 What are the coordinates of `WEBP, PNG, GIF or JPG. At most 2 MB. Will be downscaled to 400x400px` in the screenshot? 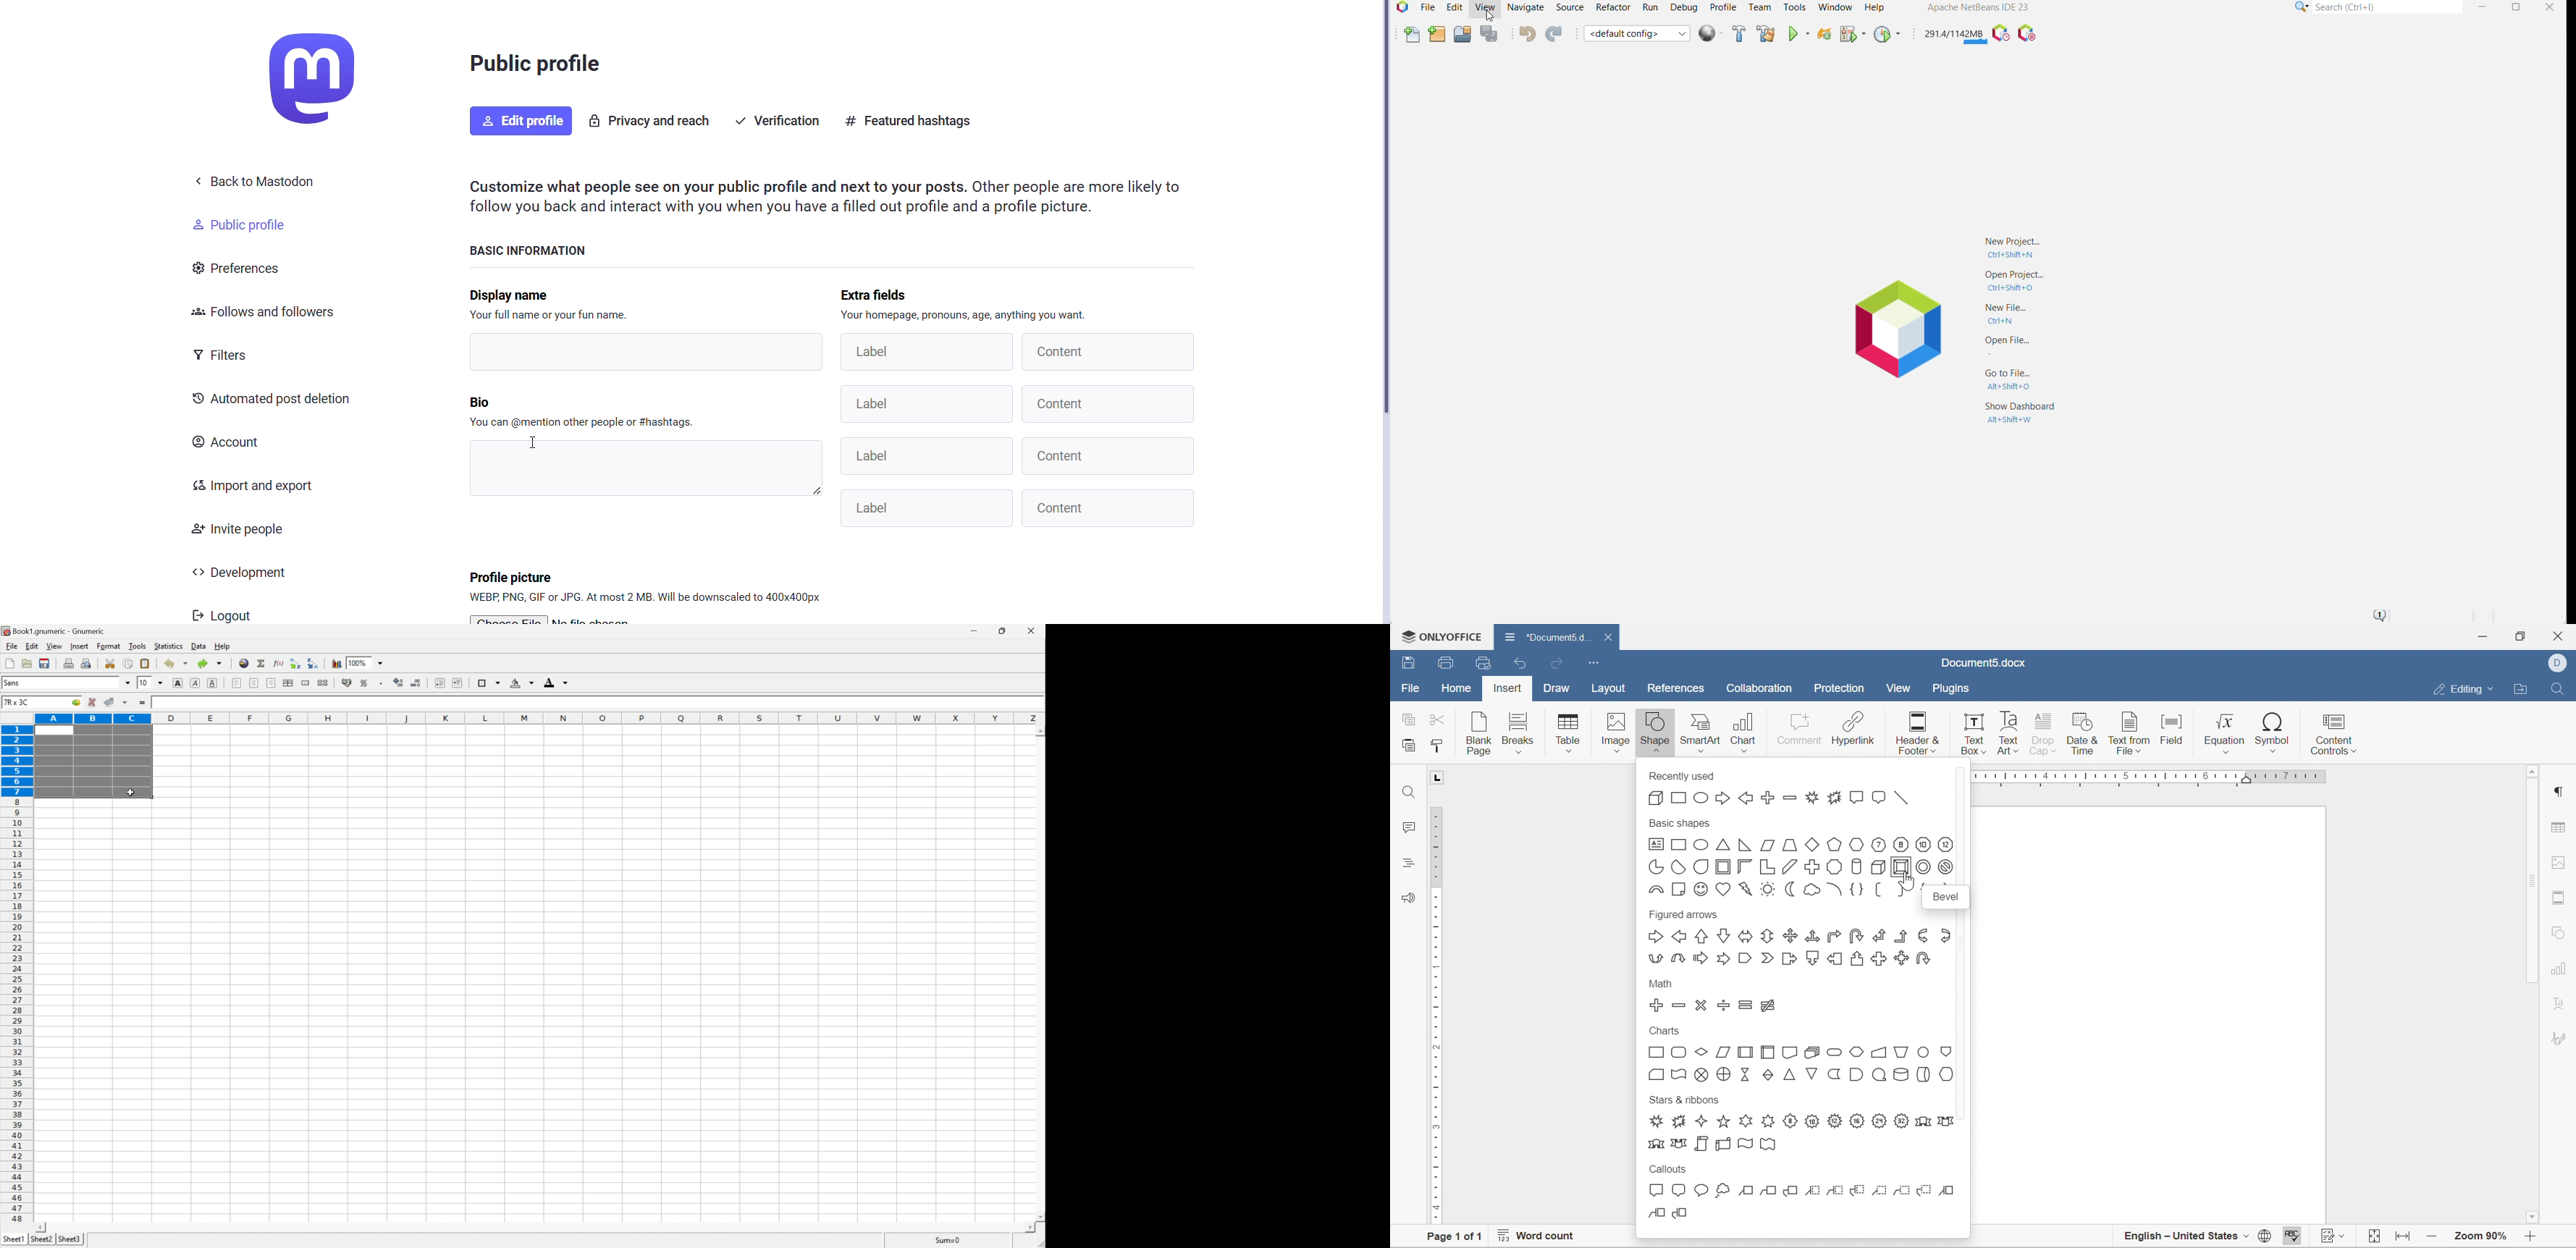 It's located at (641, 598).